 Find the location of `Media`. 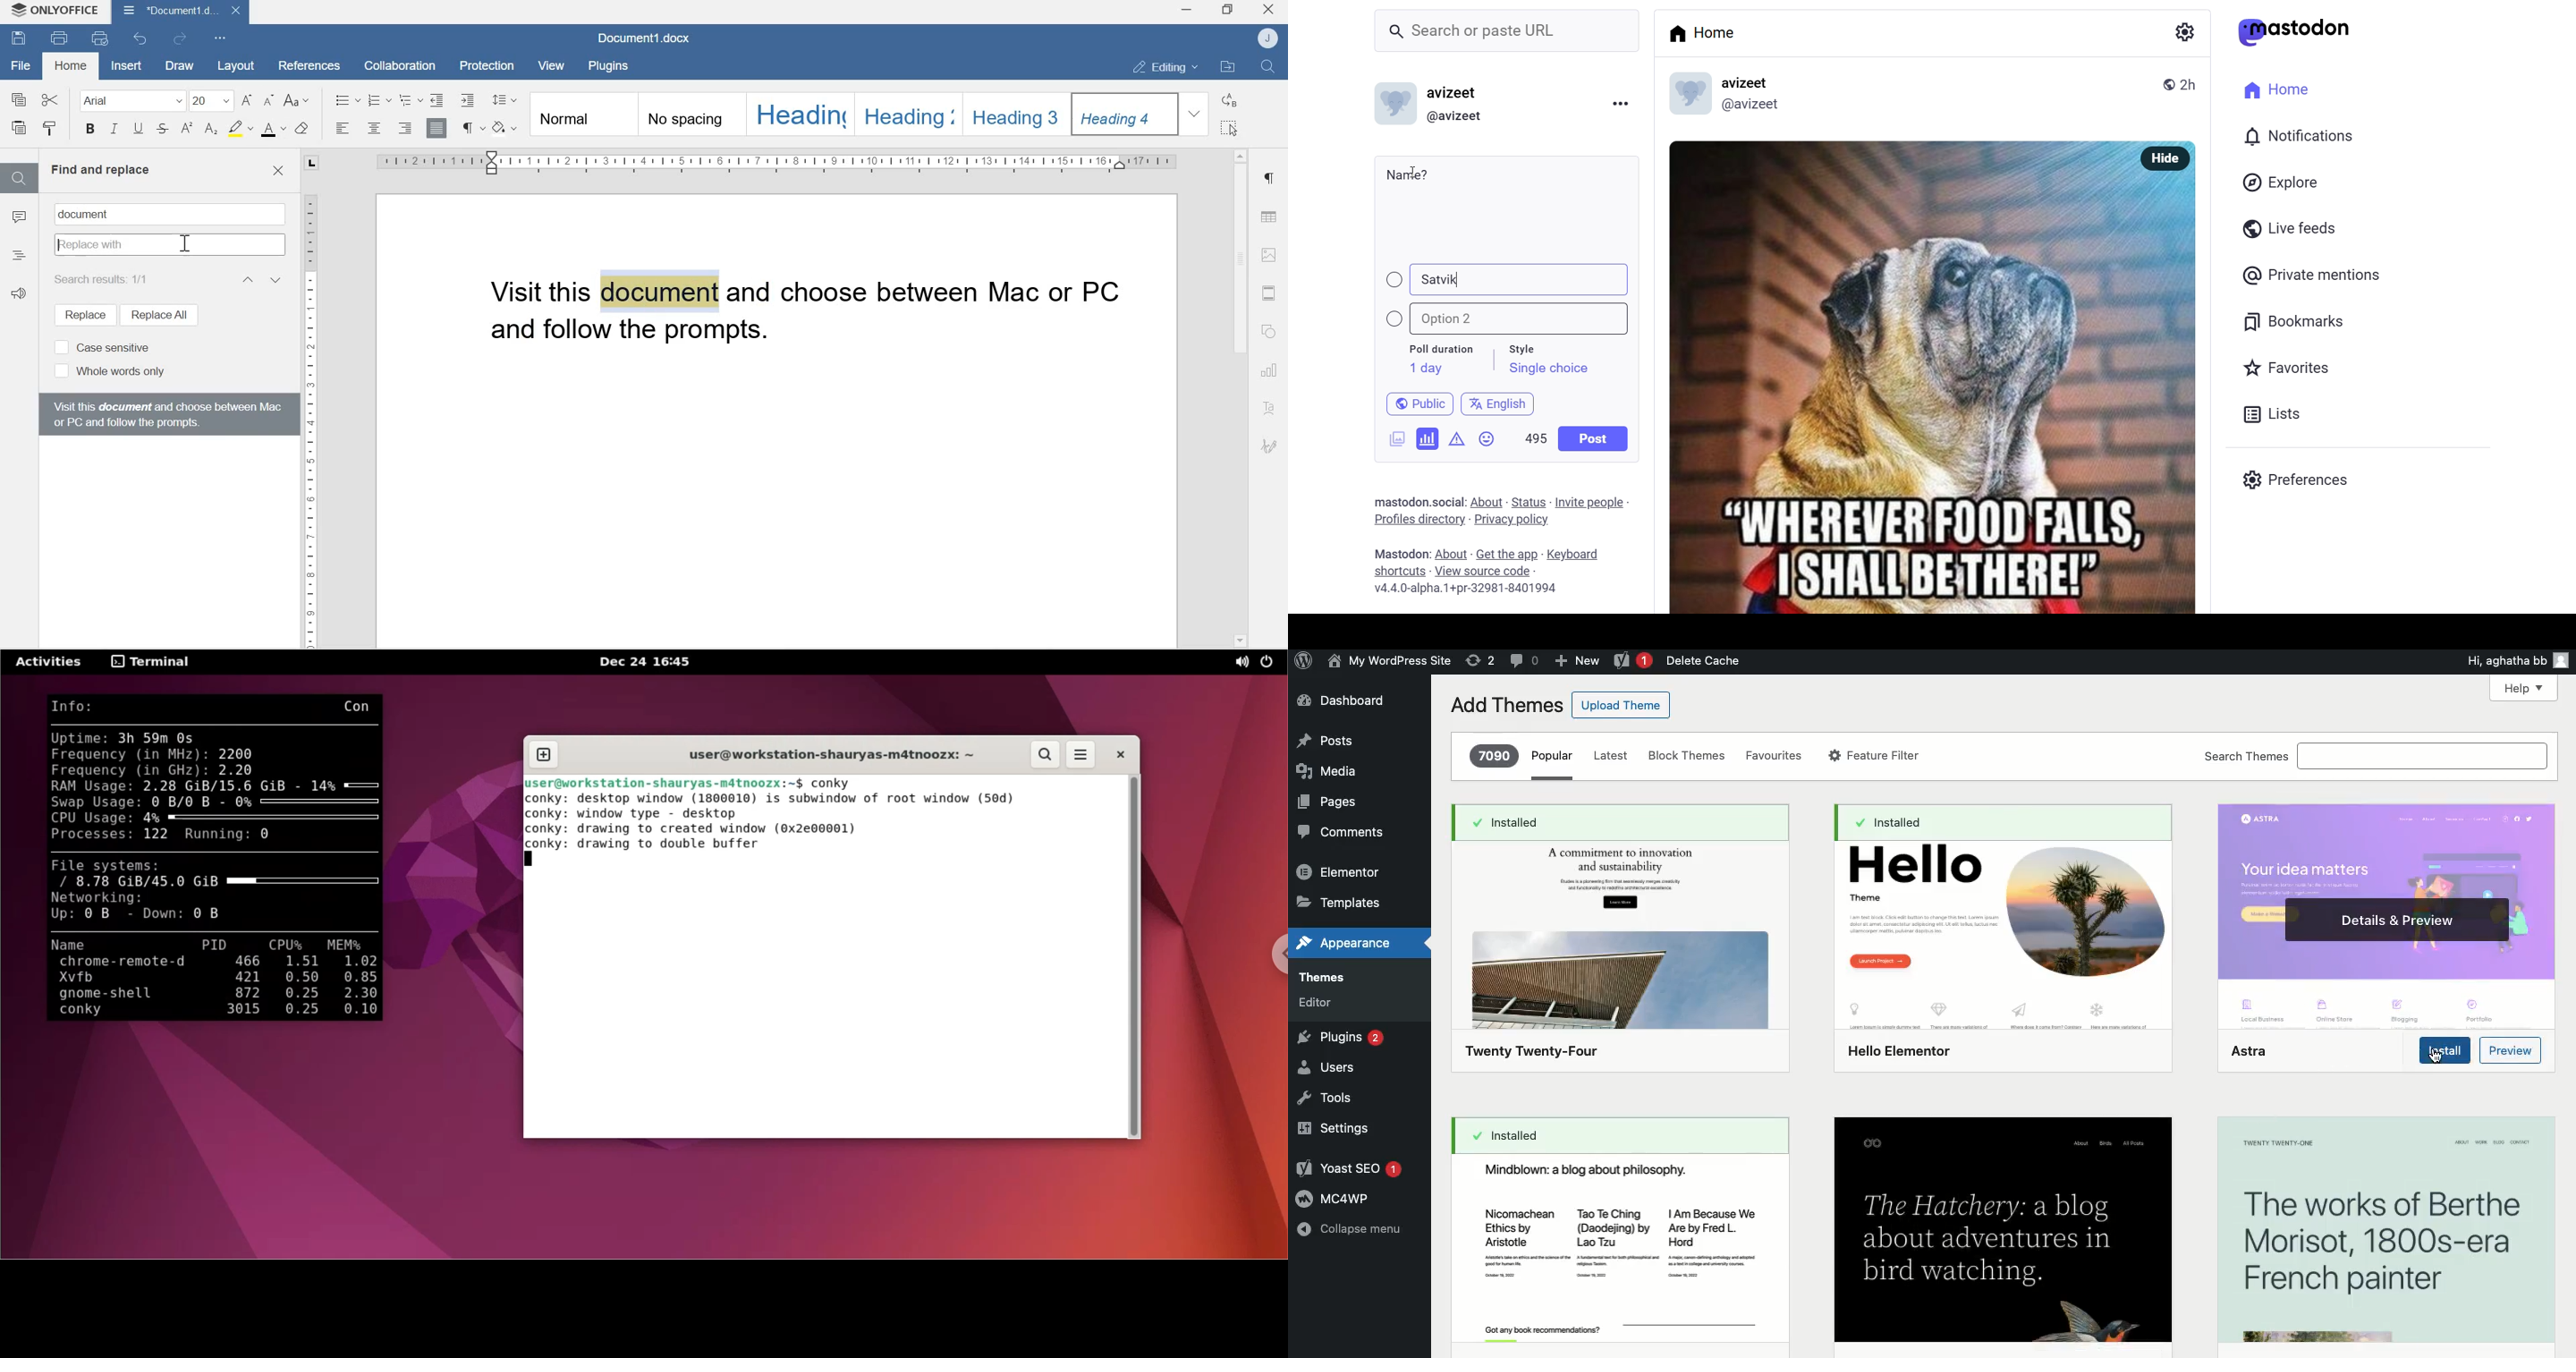

Media is located at coordinates (1332, 768).